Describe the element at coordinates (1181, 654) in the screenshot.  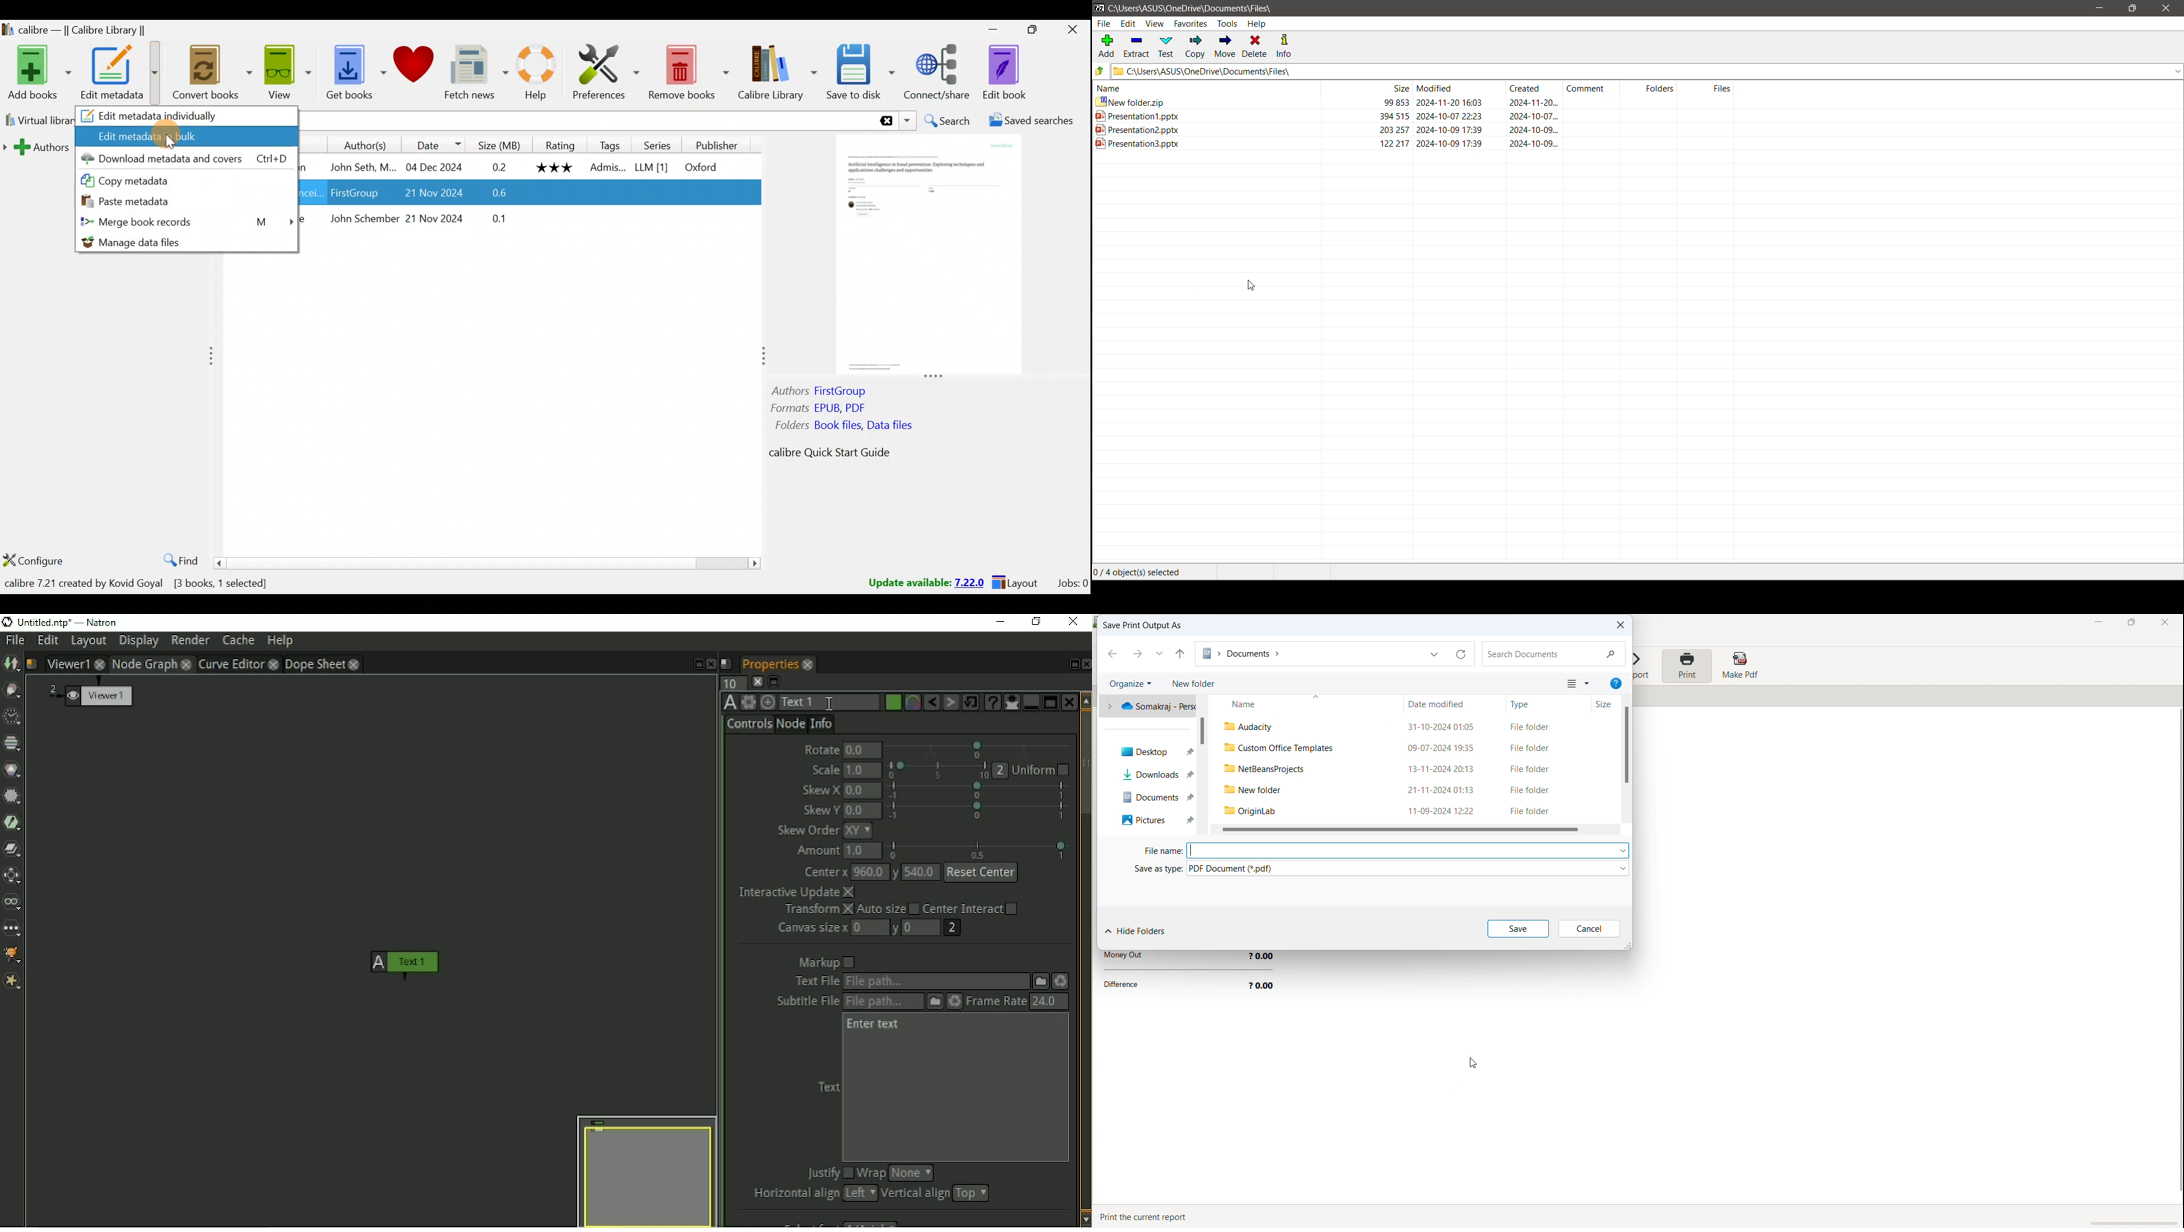
I see `go to originating folder` at that location.